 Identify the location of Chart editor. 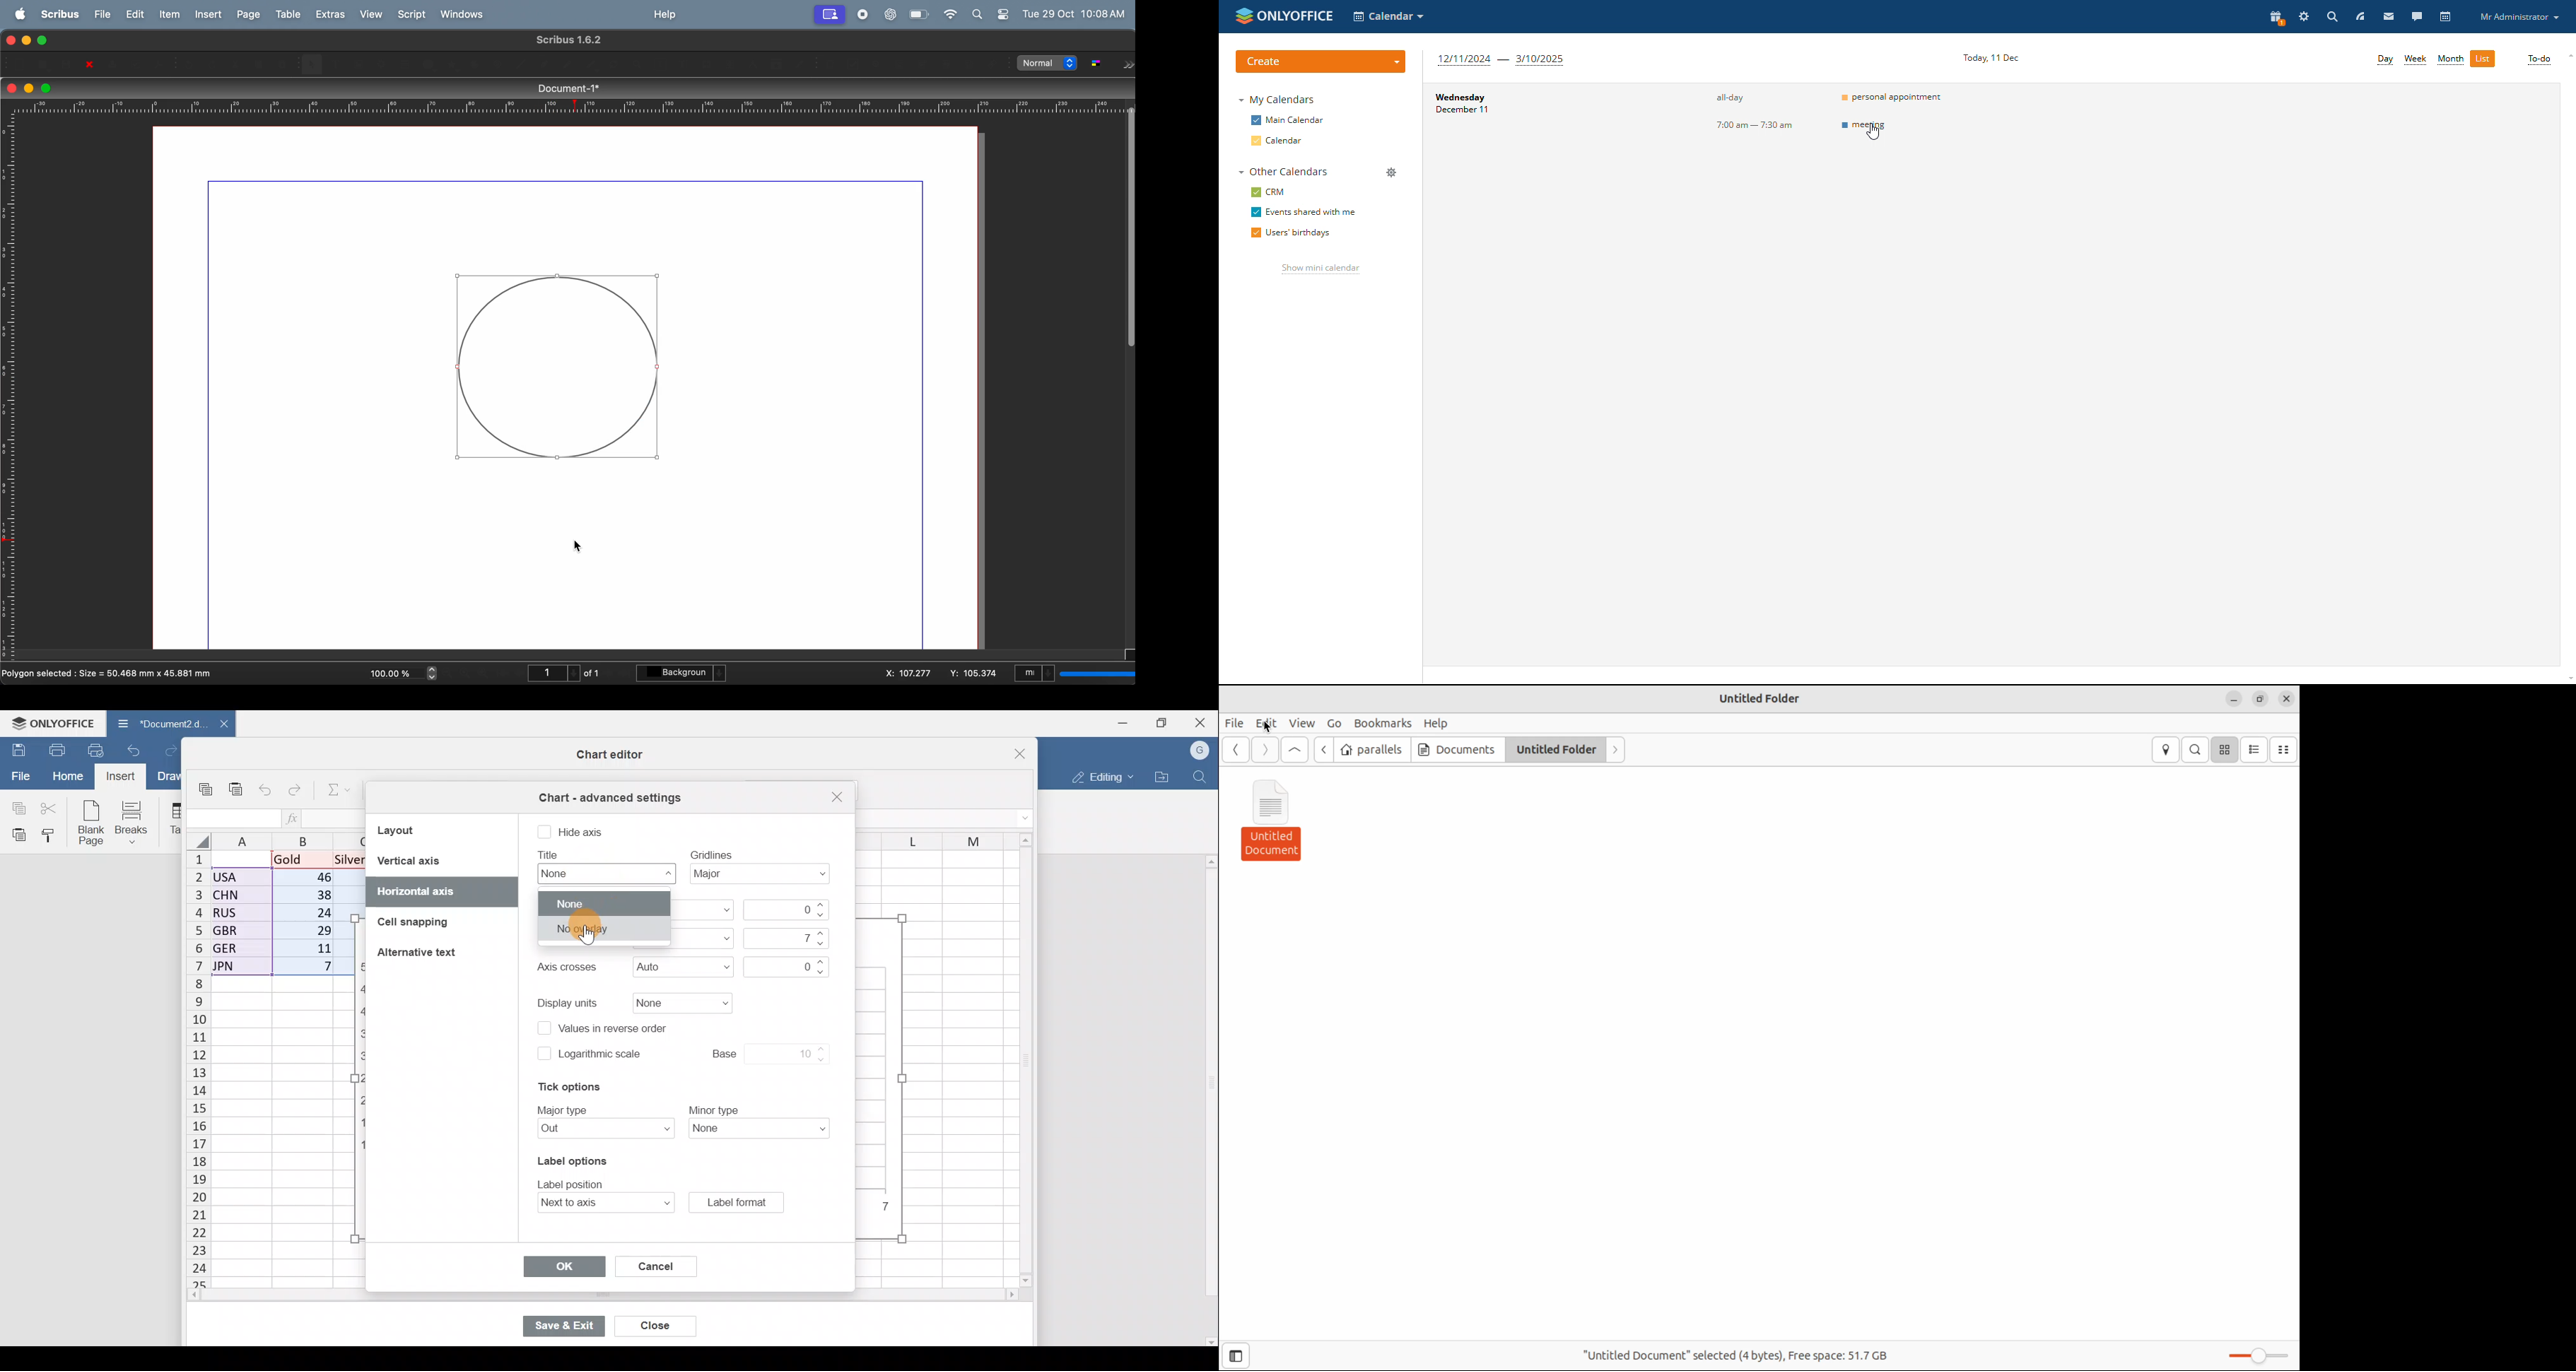
(606, 755).